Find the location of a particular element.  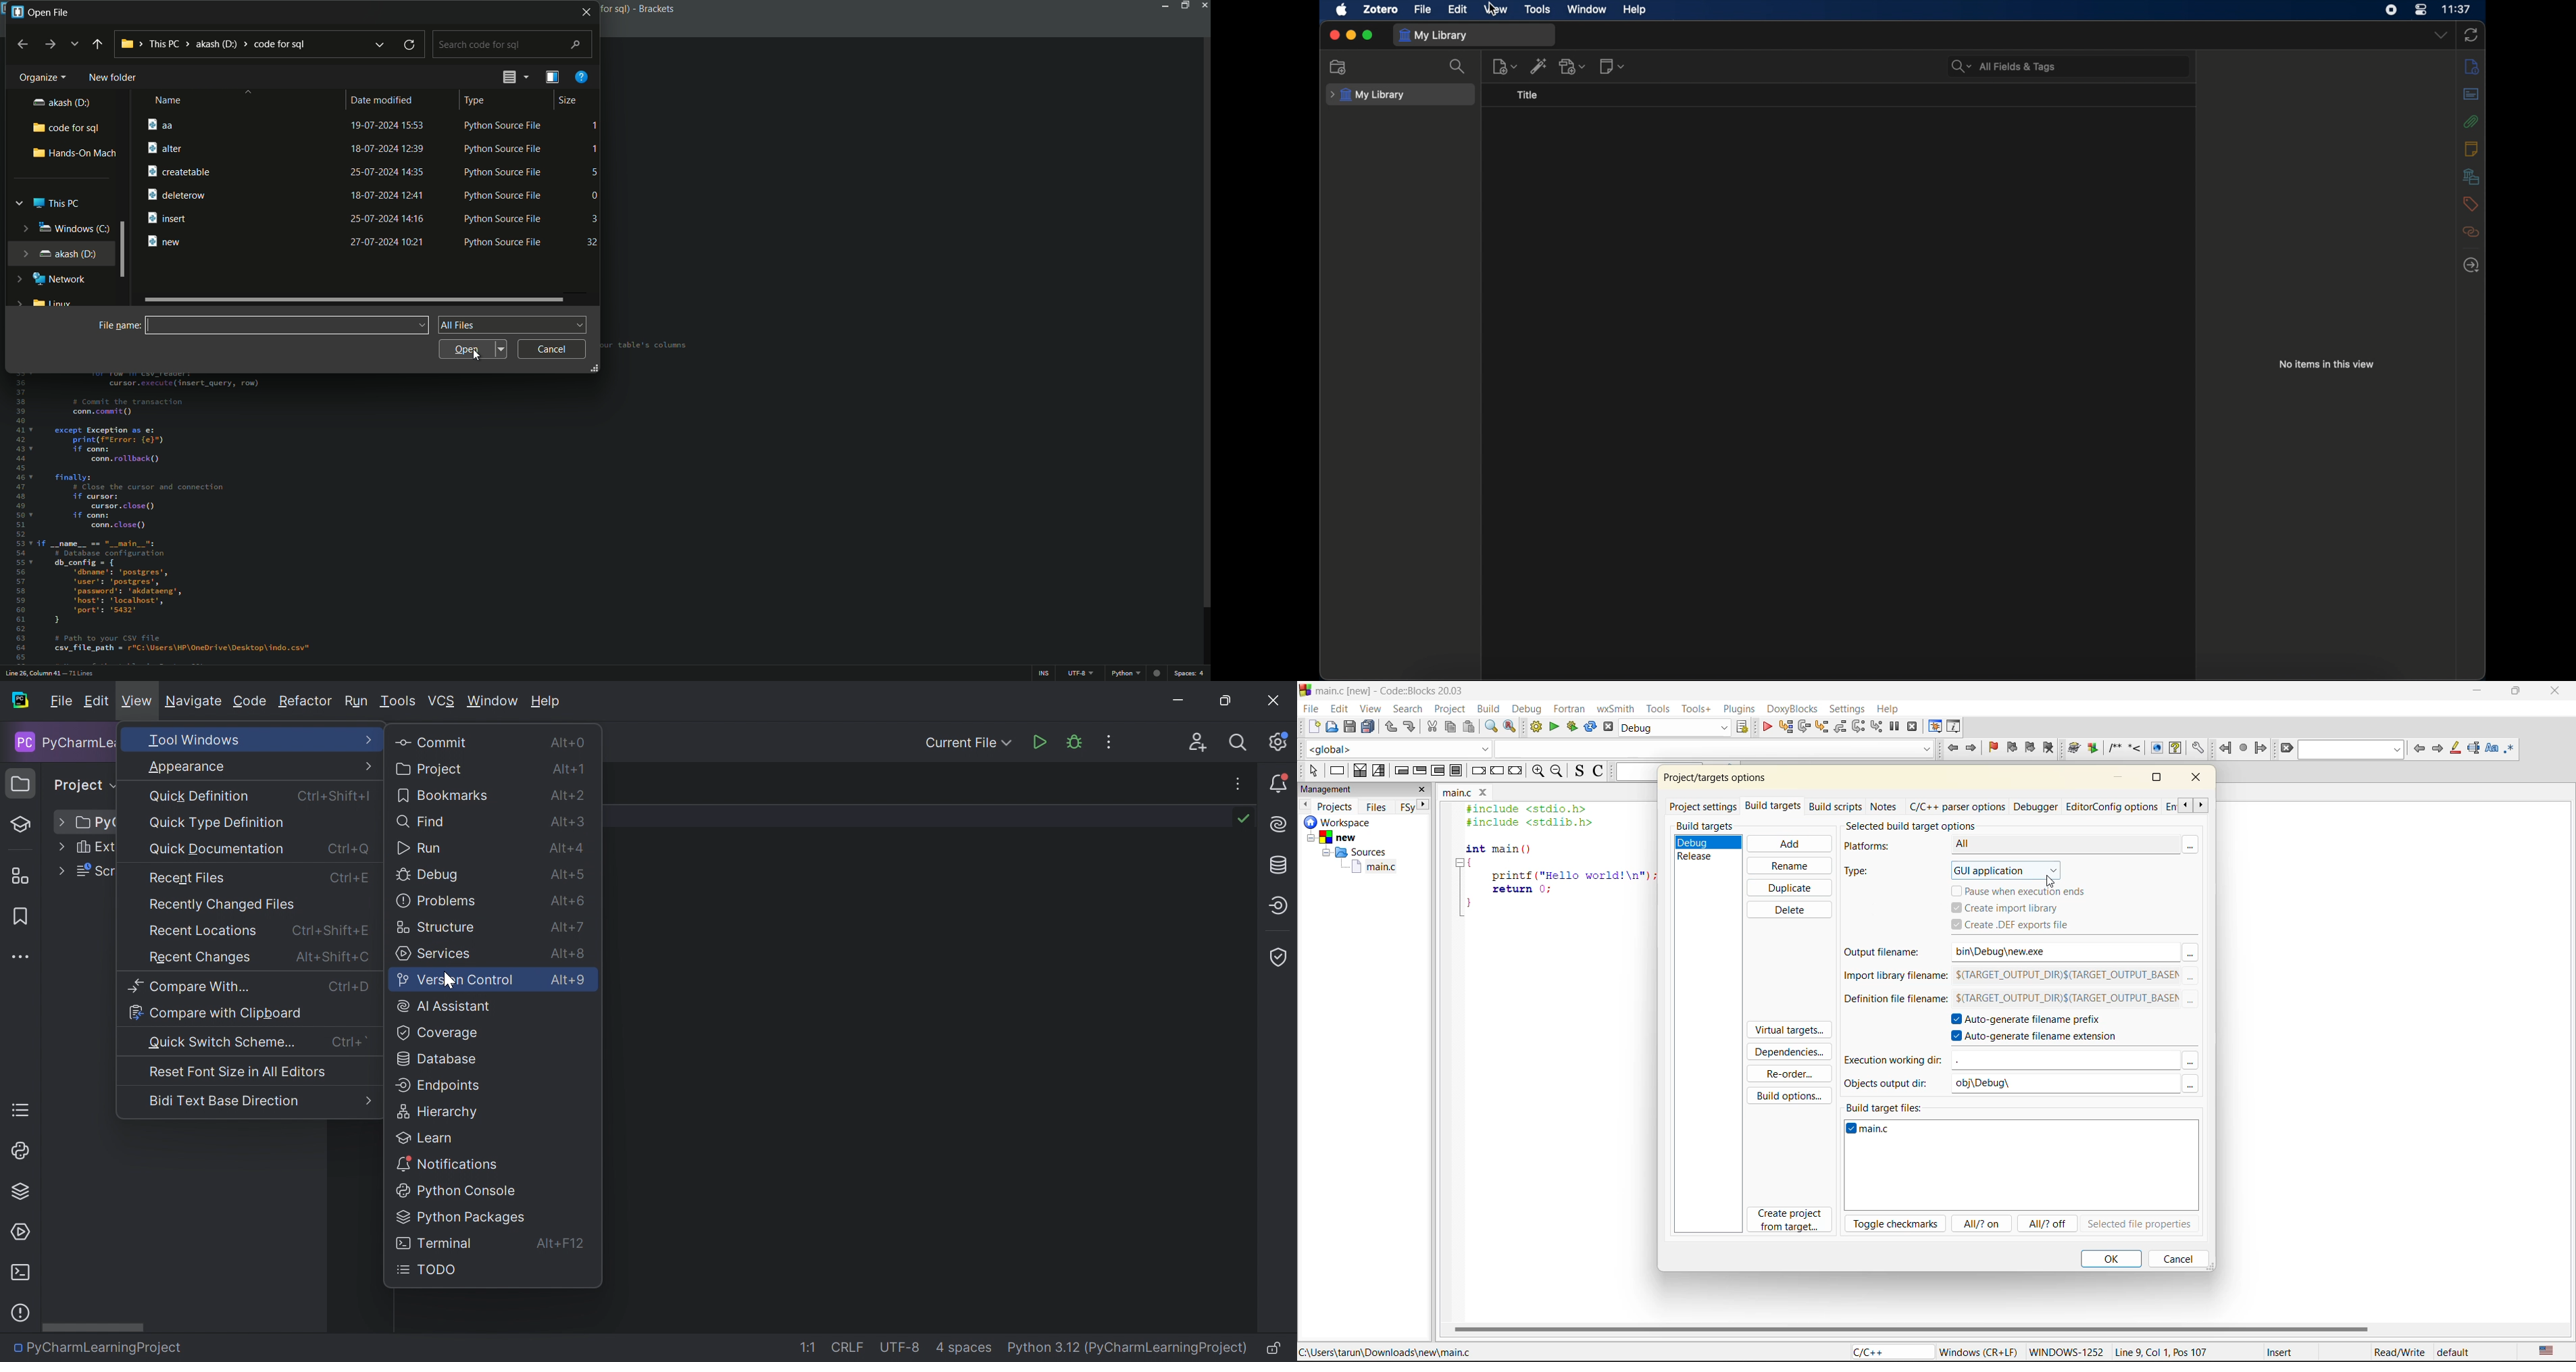

alter is located at coordinates (165, 148).